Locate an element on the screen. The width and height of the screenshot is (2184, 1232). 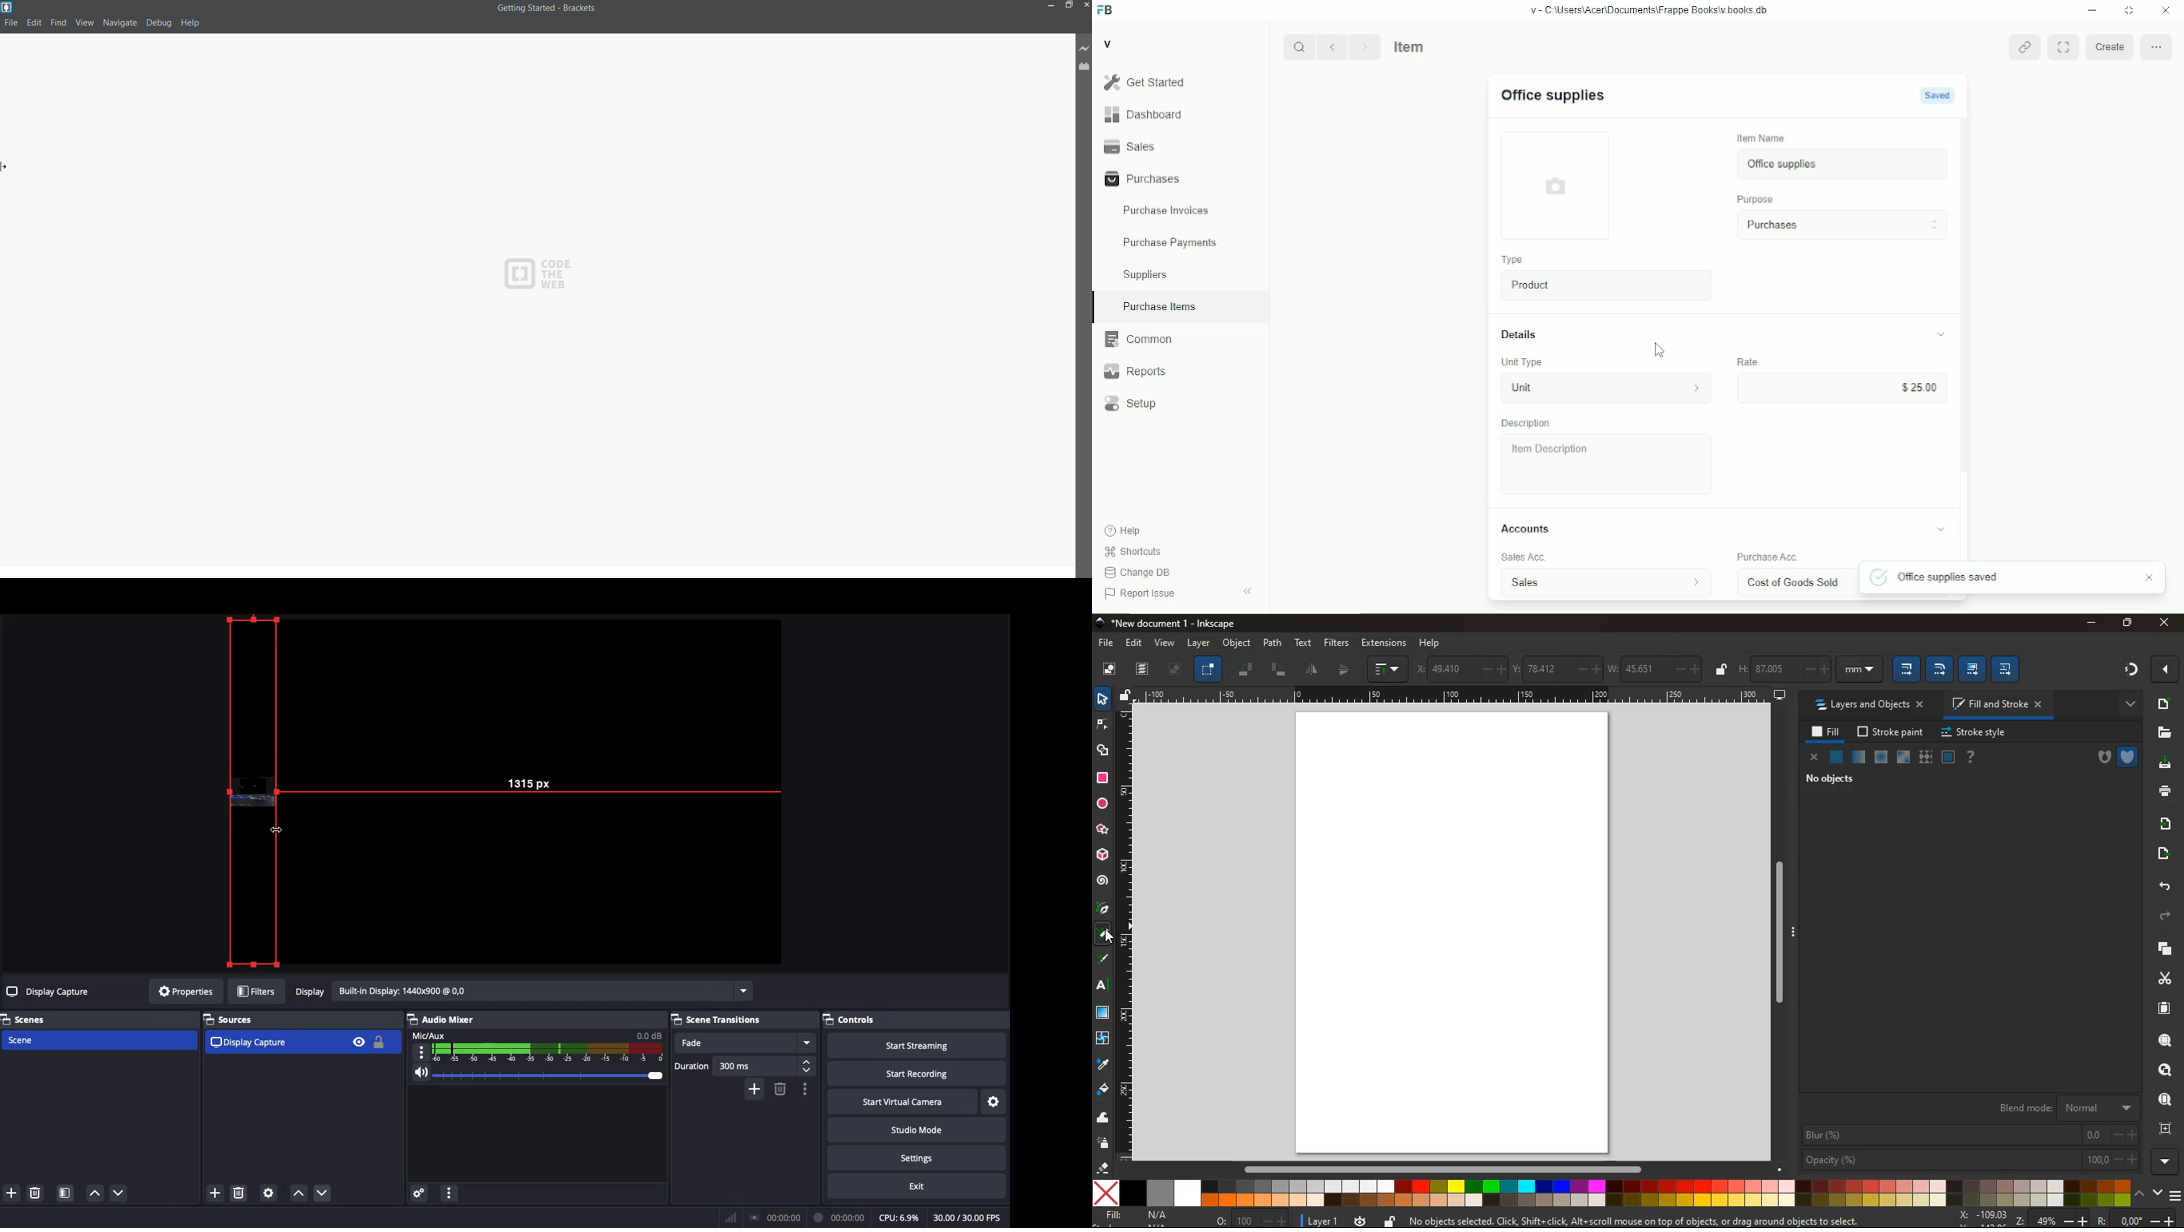
1315 px is located at coordinates (539, 780).